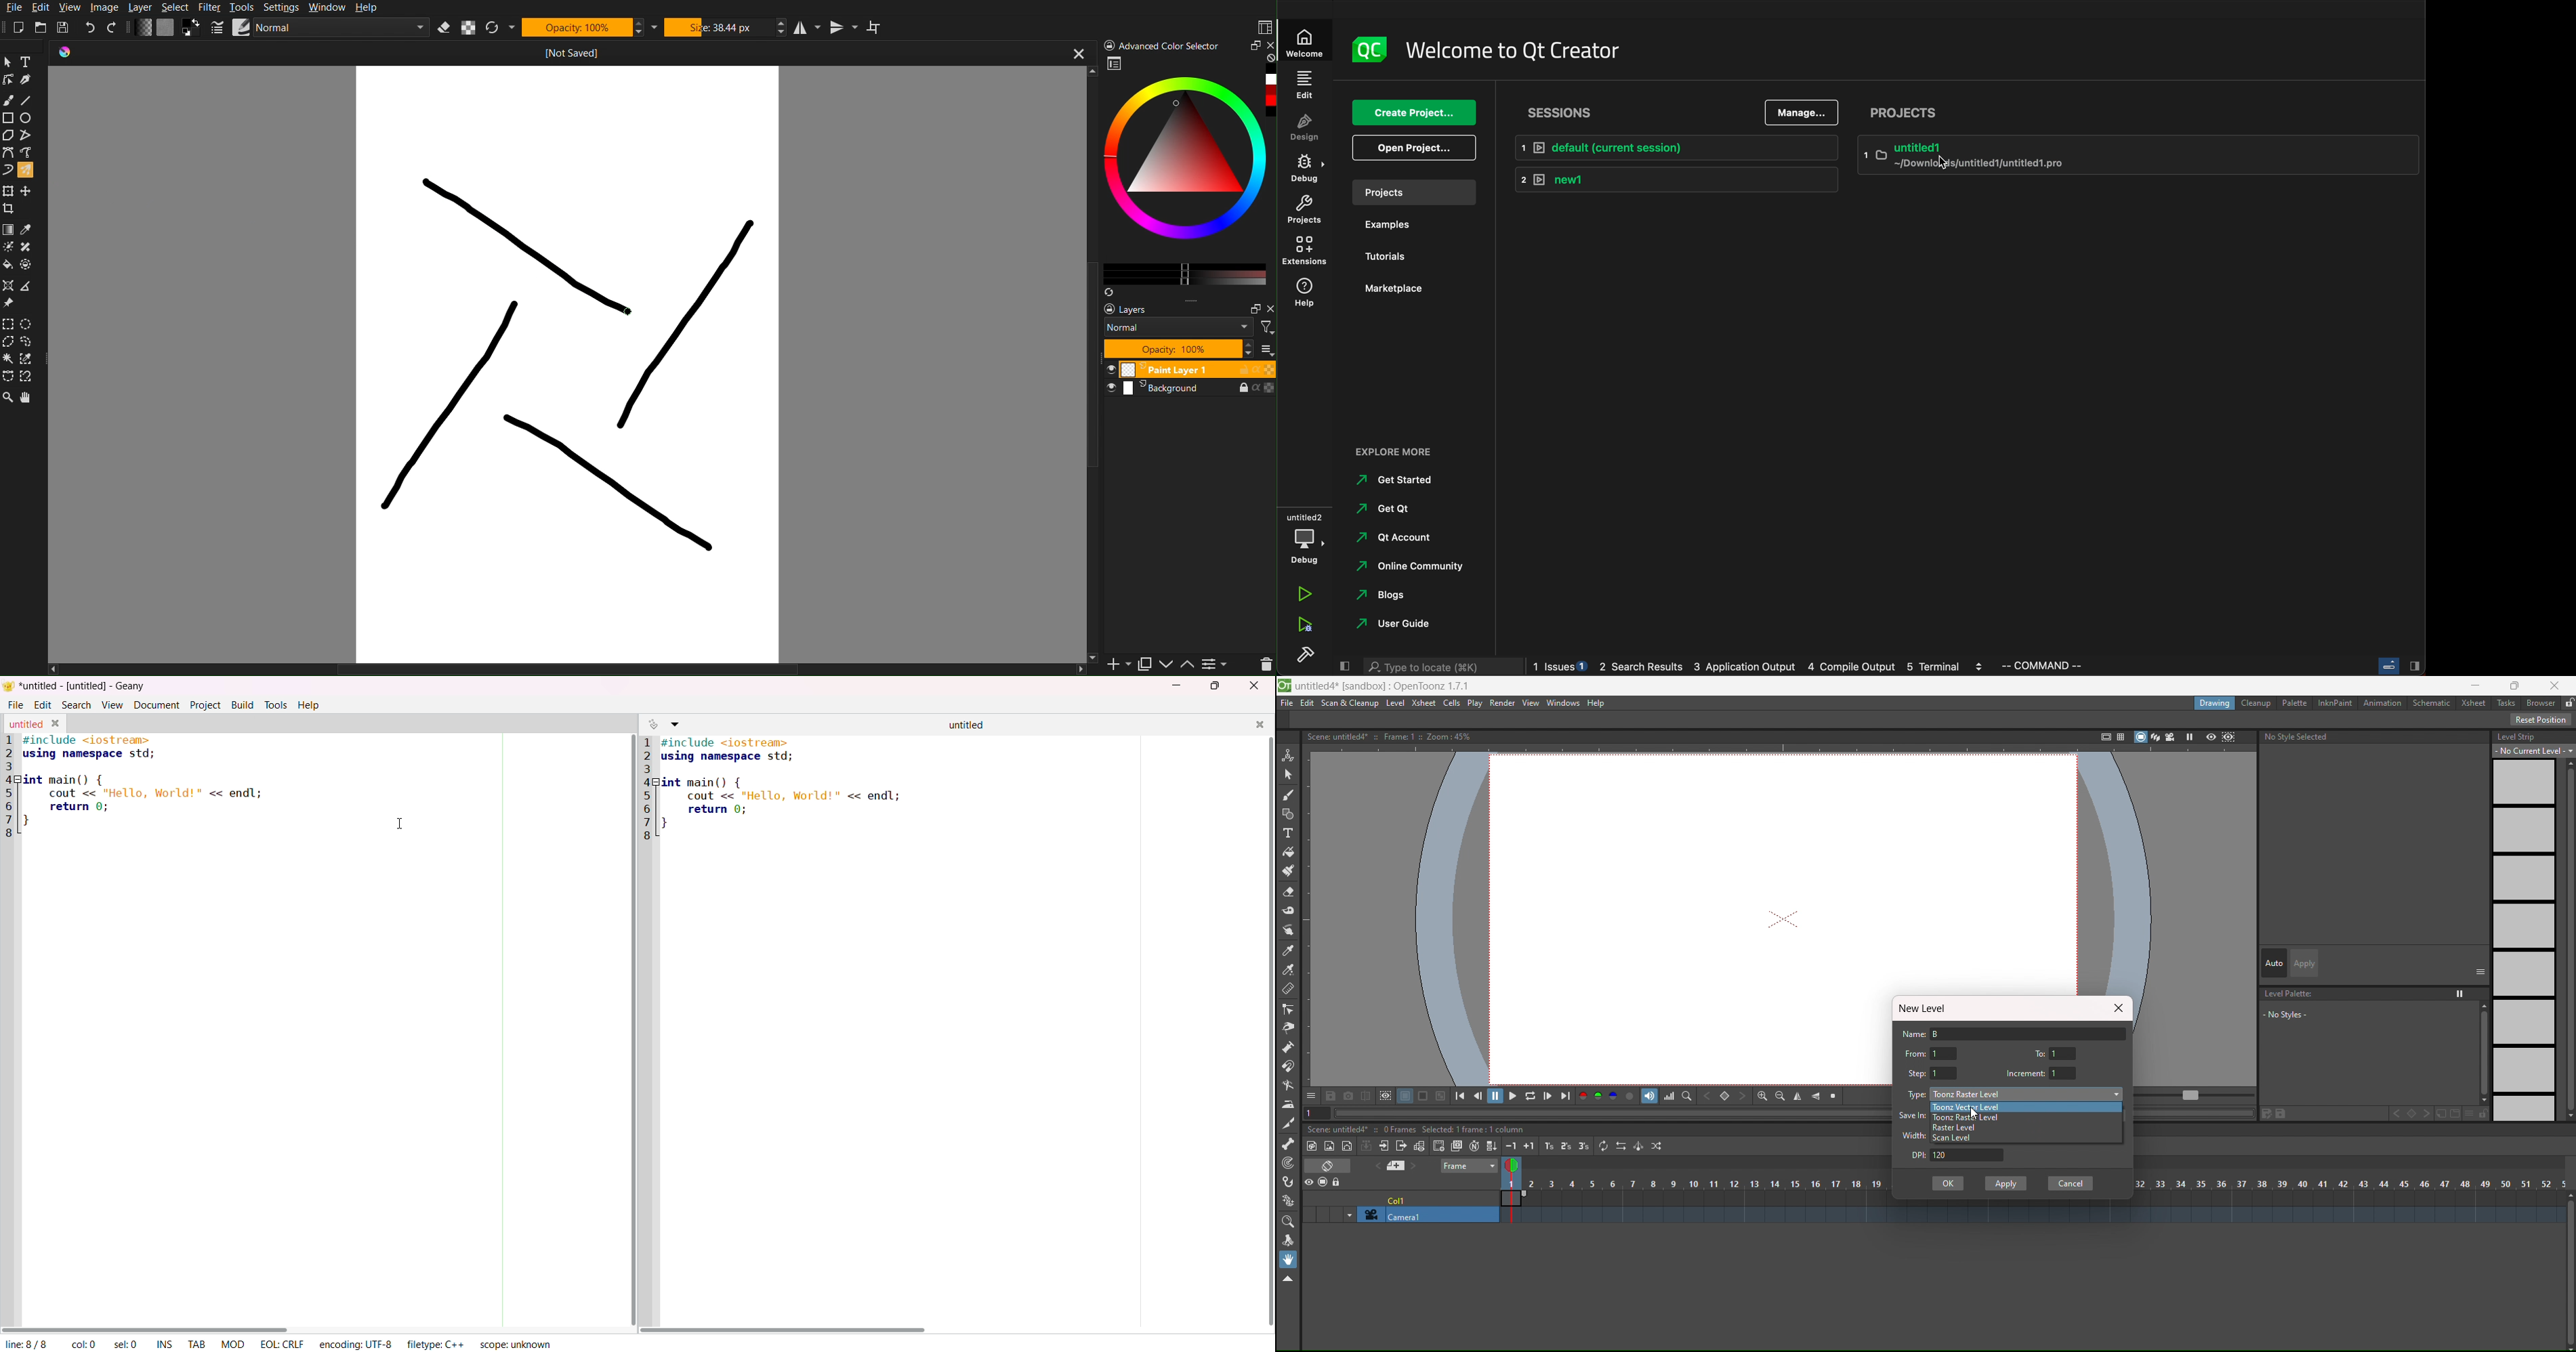  What do you see at coordinates (1399, 480) in the screenshot?
I see `get strarted` at bounding box center [1399, 480].